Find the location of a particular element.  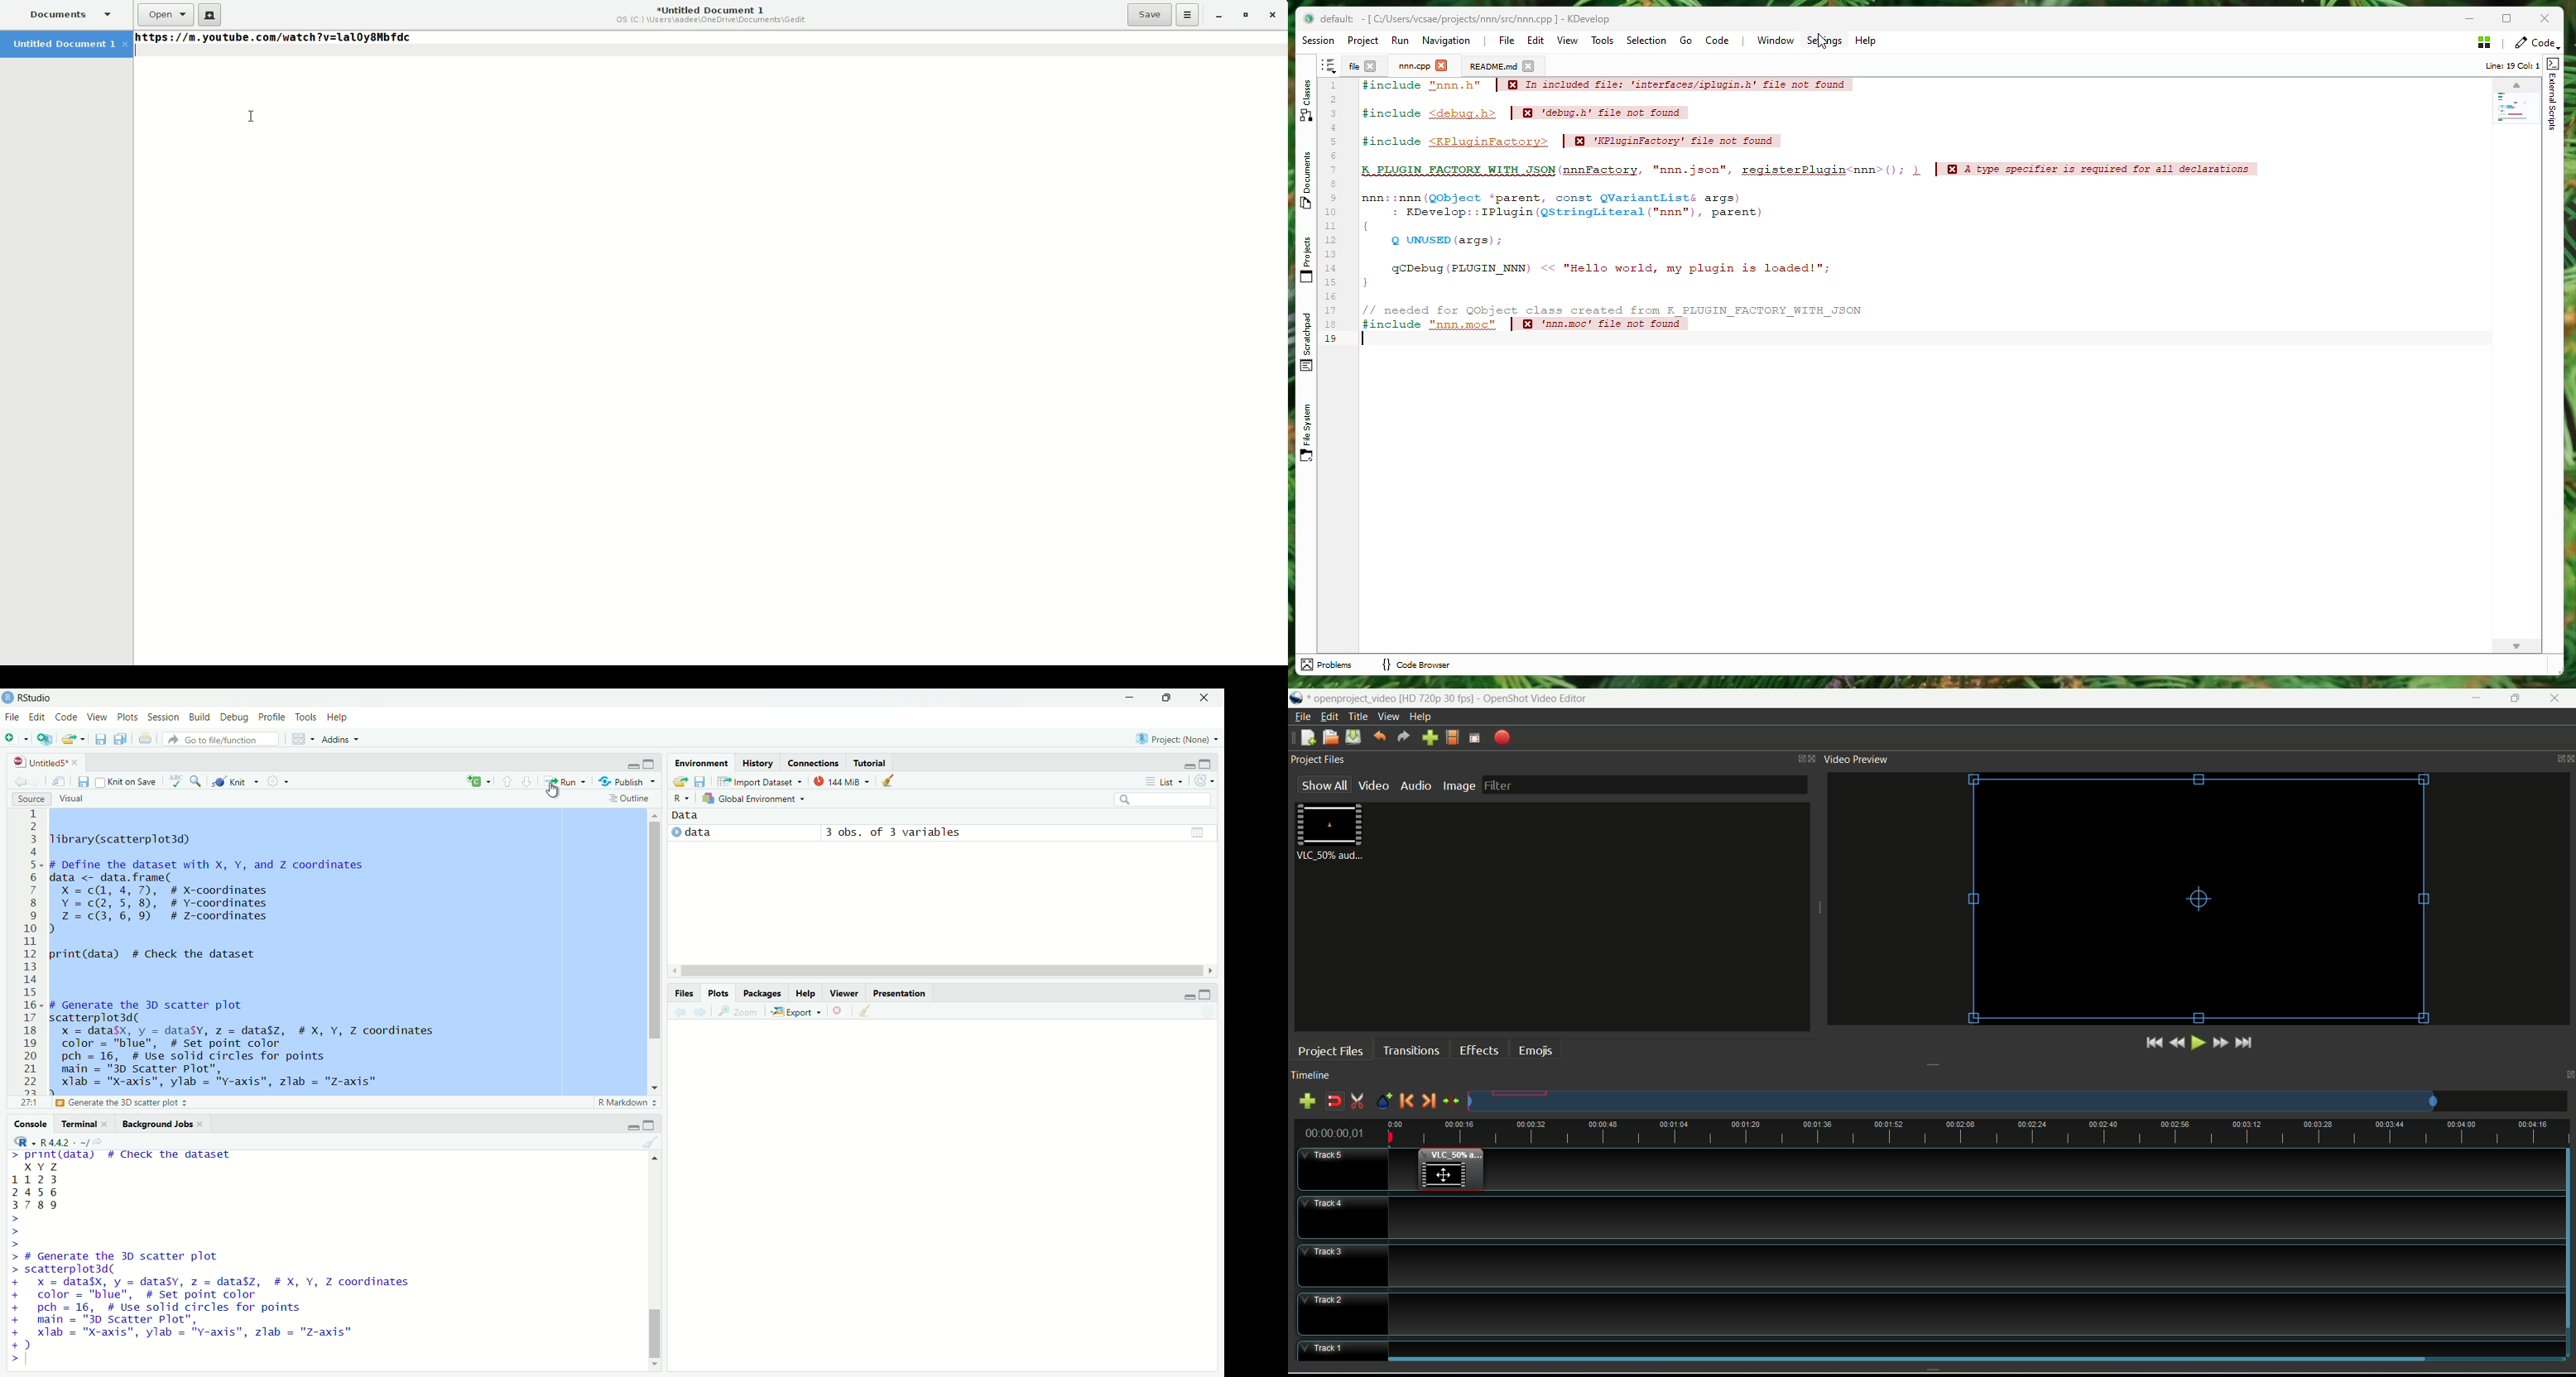

move down is located at coordinates (657, 1086).